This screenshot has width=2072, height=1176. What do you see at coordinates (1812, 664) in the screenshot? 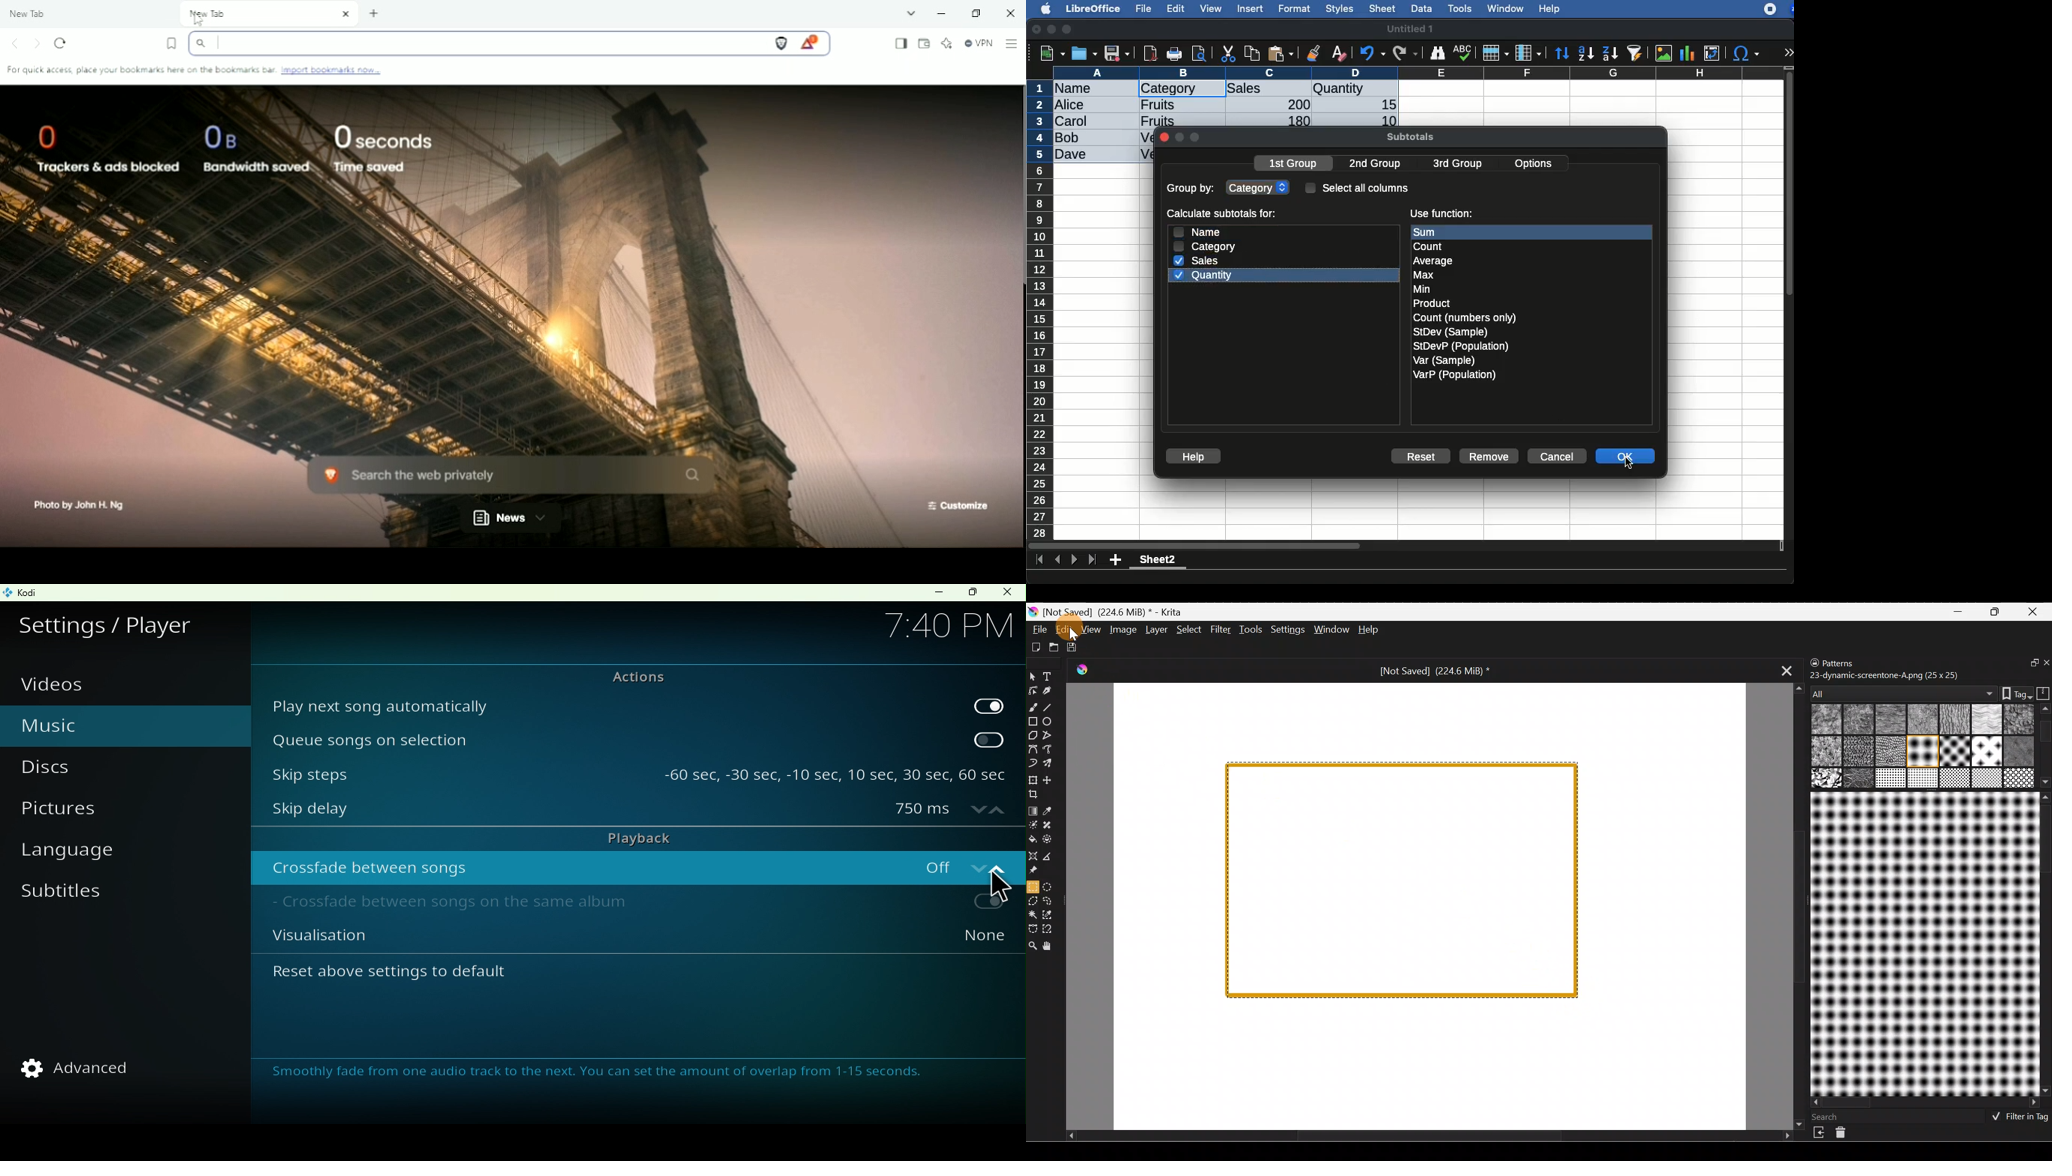
I see `Lock/unlock docker` at bounding box center [1812, 664].